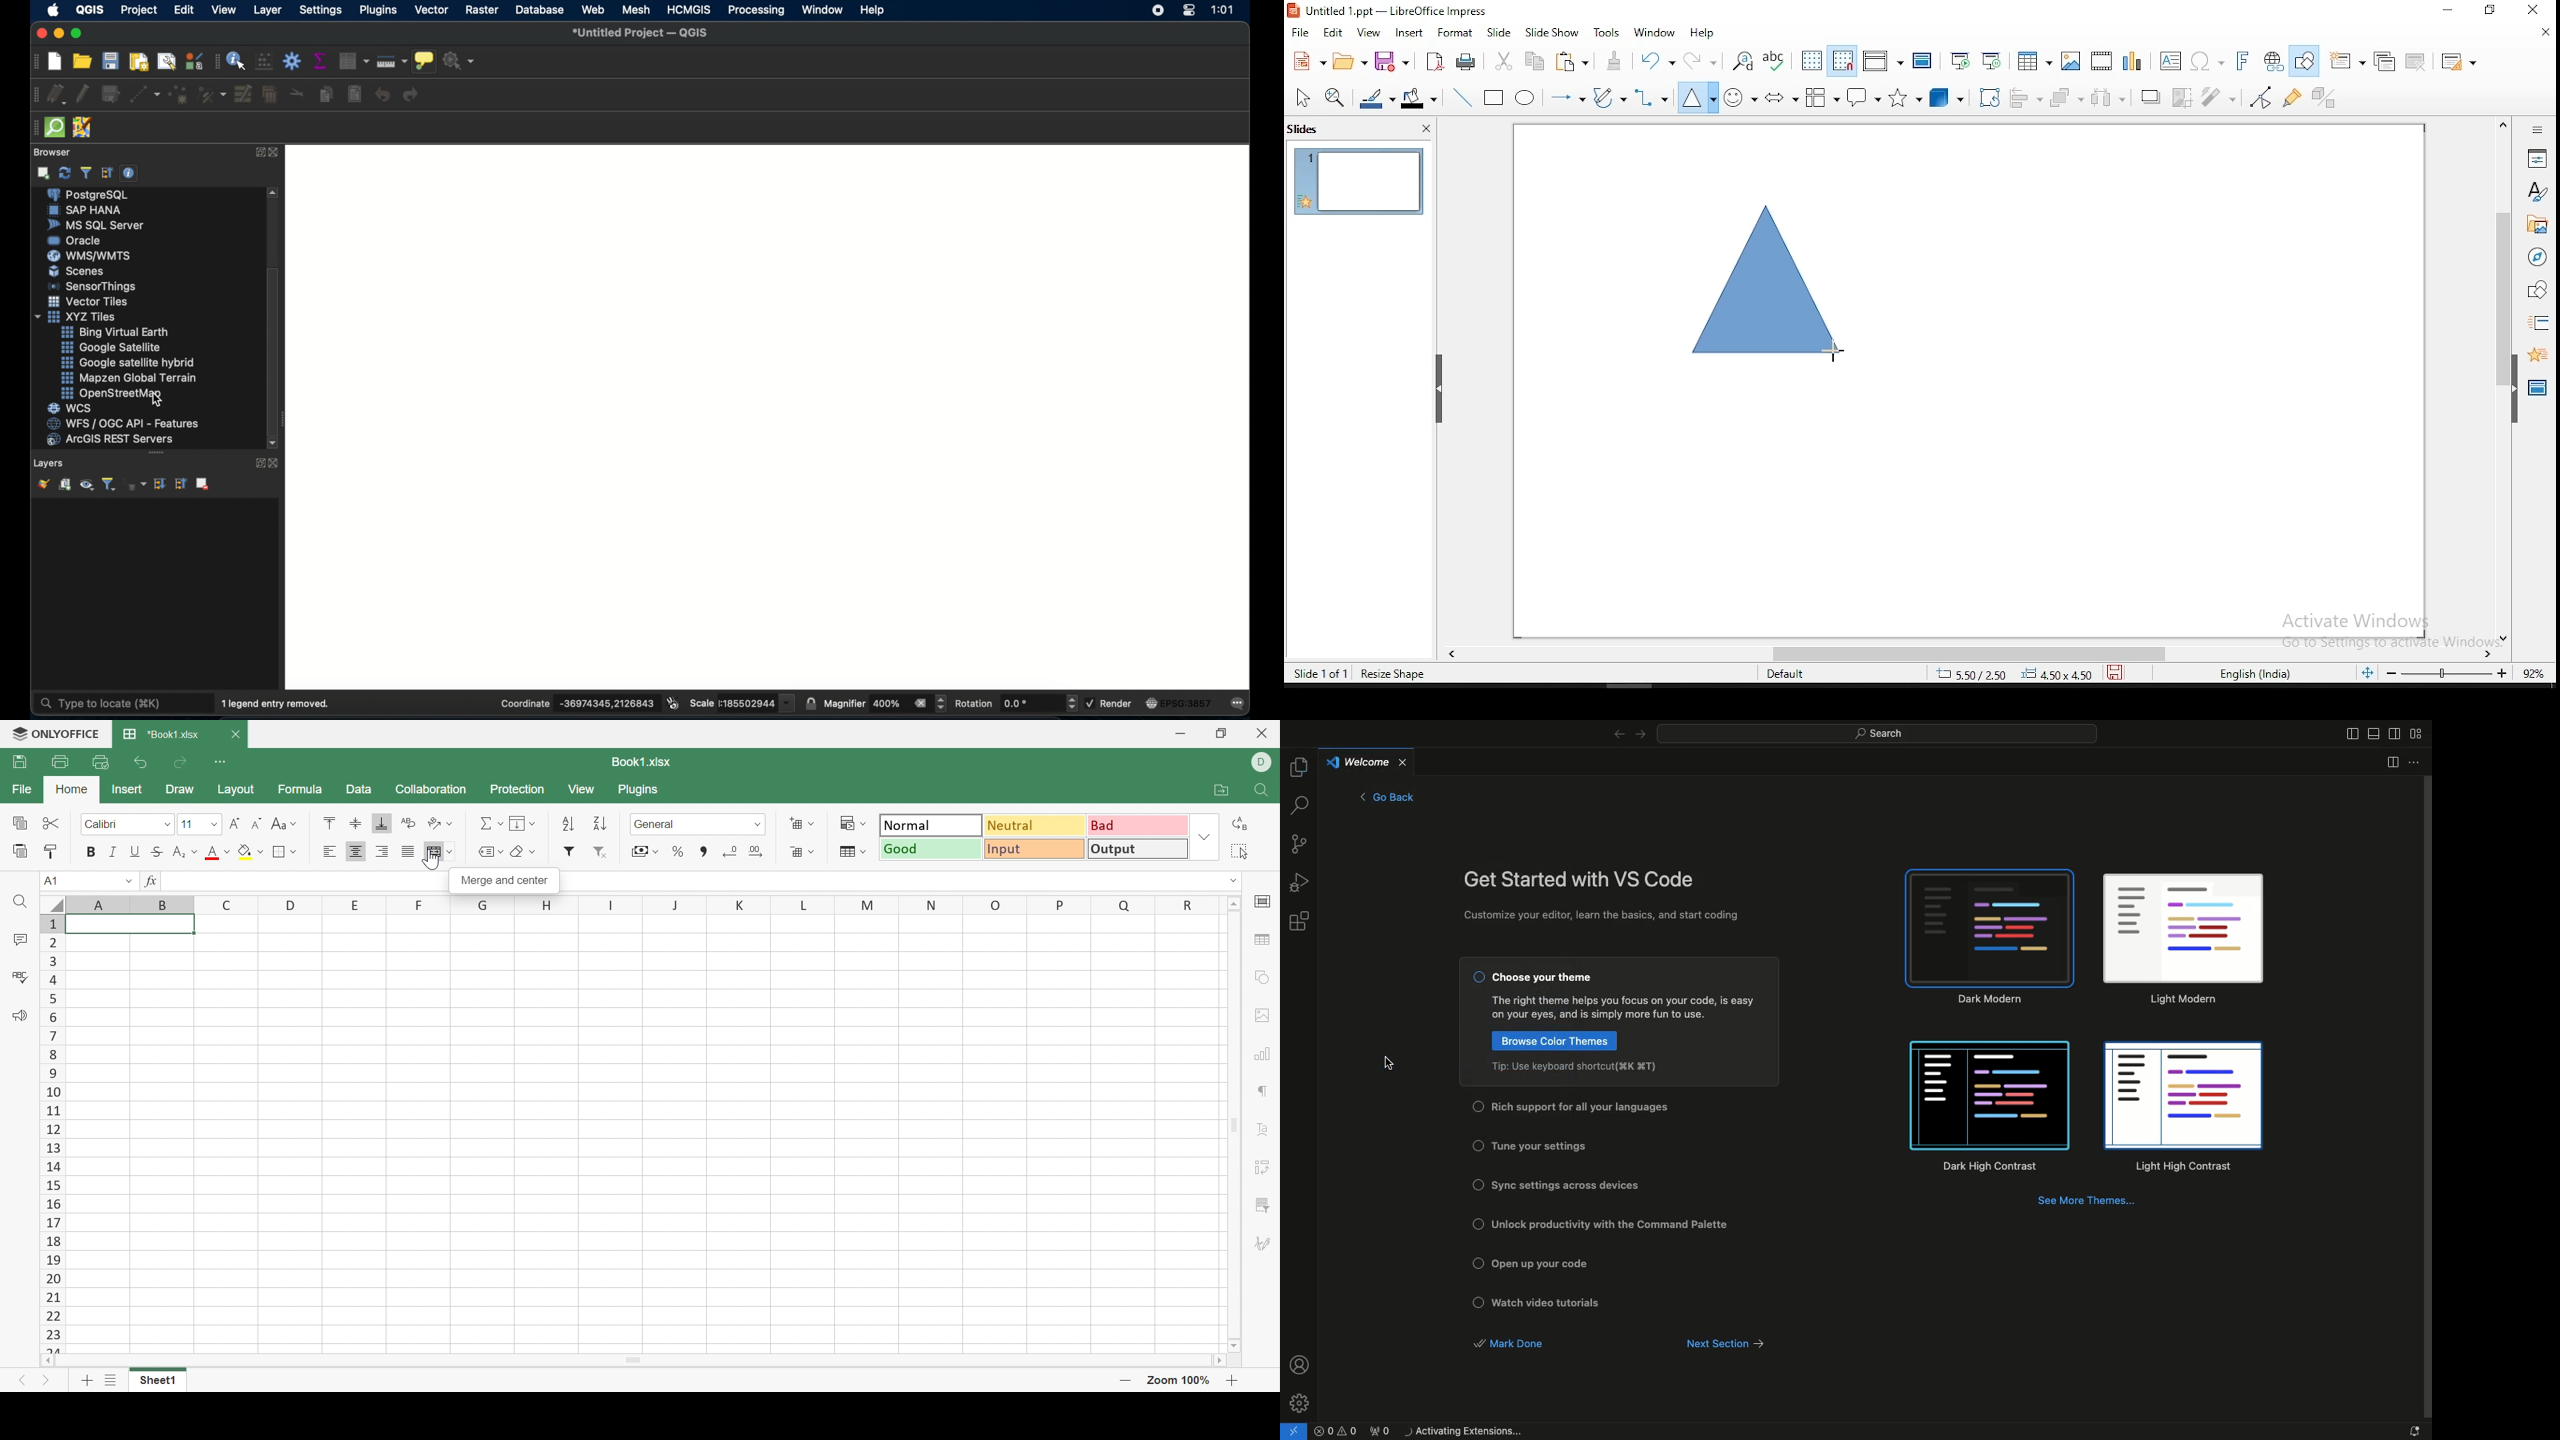 This screenshot has width=2576, height=1456. Describe the element at coordinates (1495, 99) in the screenshot. I see `rectangle` at that location.